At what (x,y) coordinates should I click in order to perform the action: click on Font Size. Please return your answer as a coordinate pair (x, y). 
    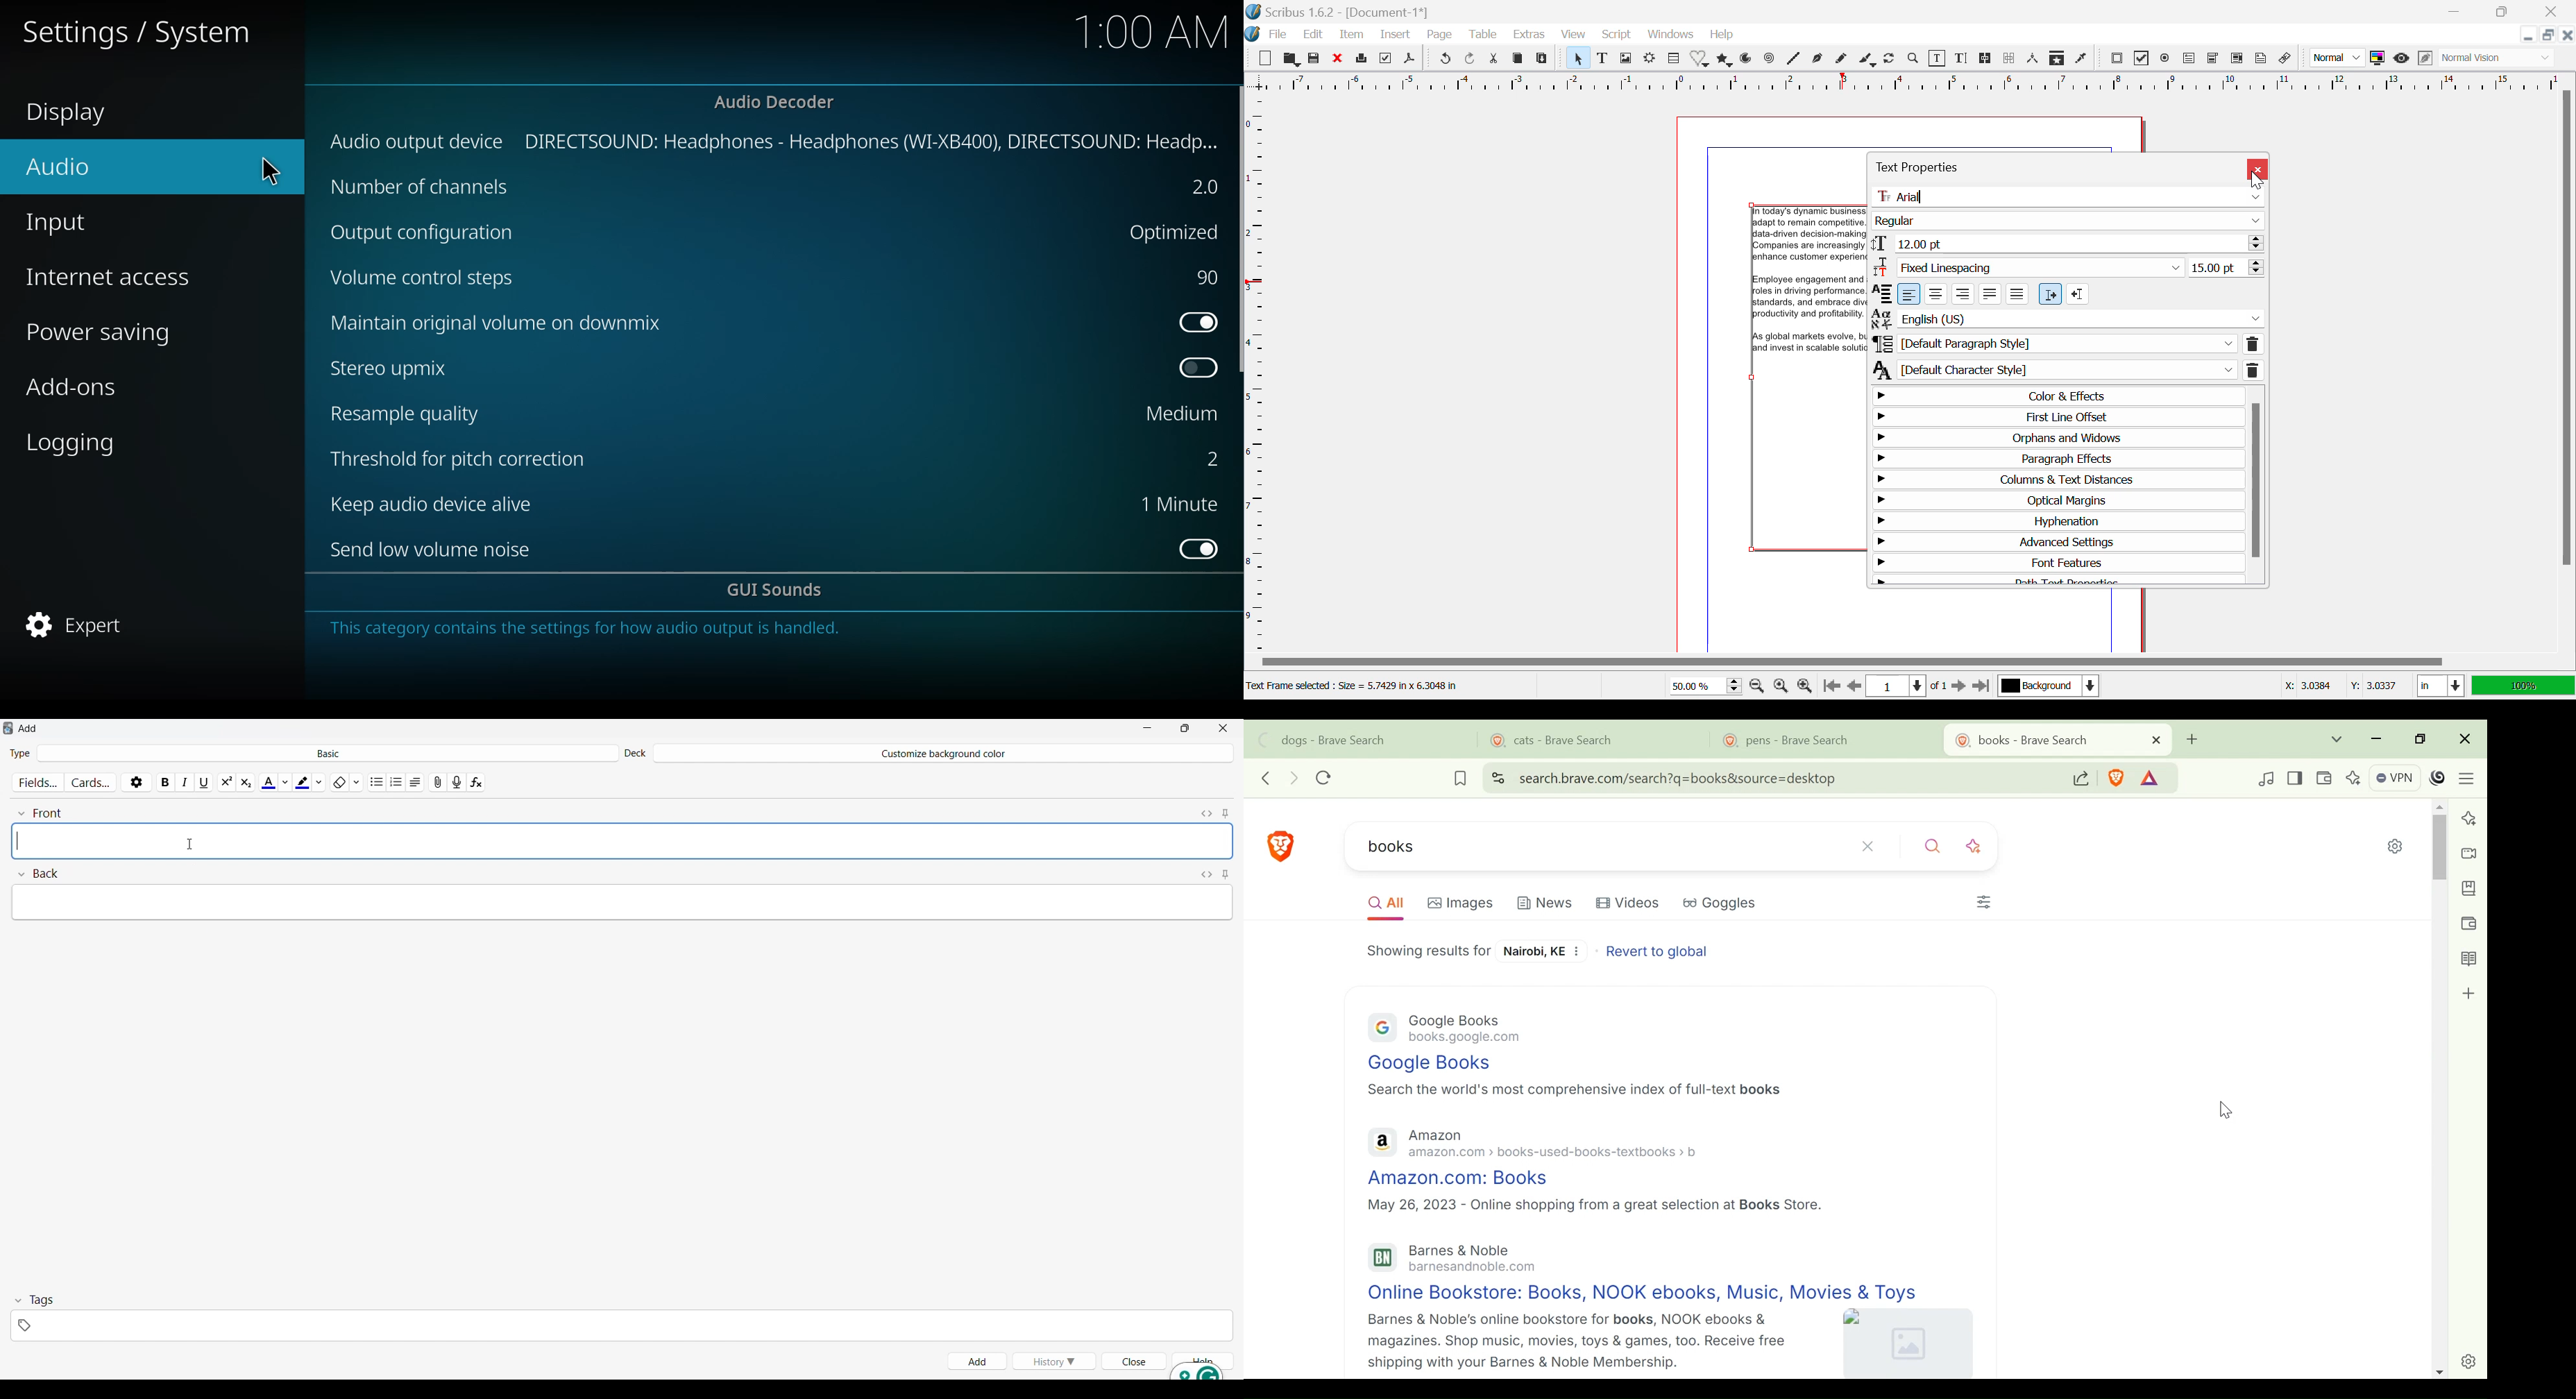
    Looking at the image, I should click on (2069, 247).